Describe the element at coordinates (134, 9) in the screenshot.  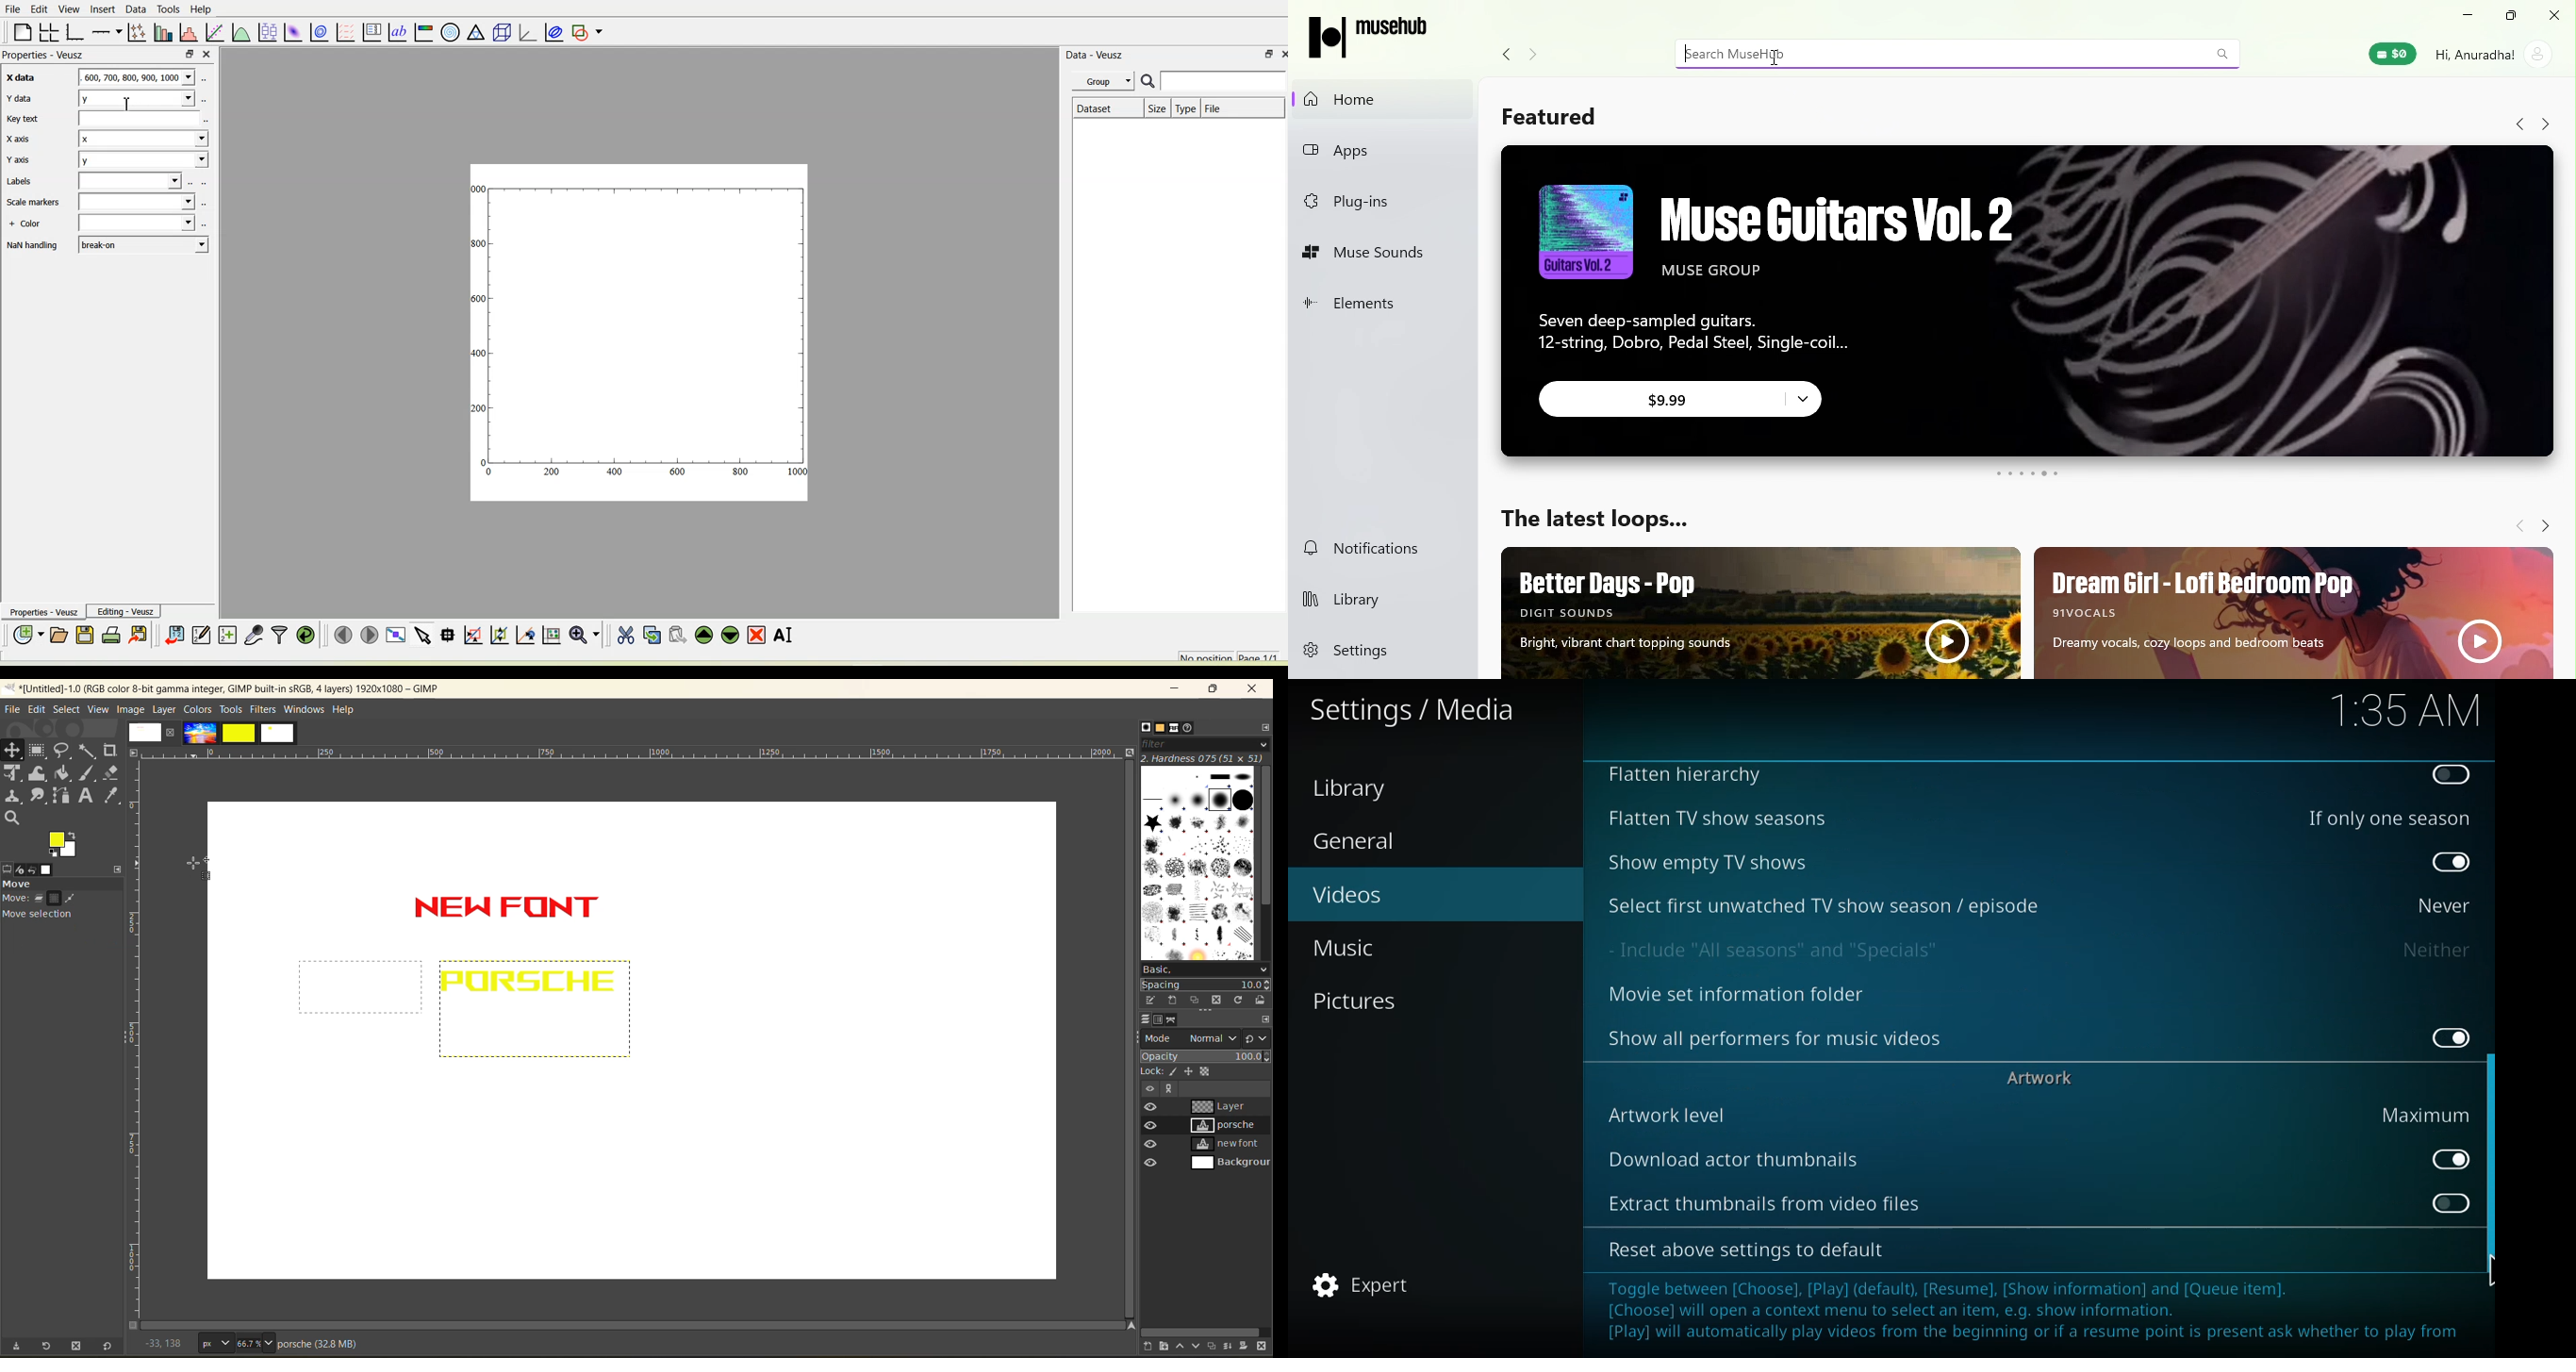
I see `Data` at that location.